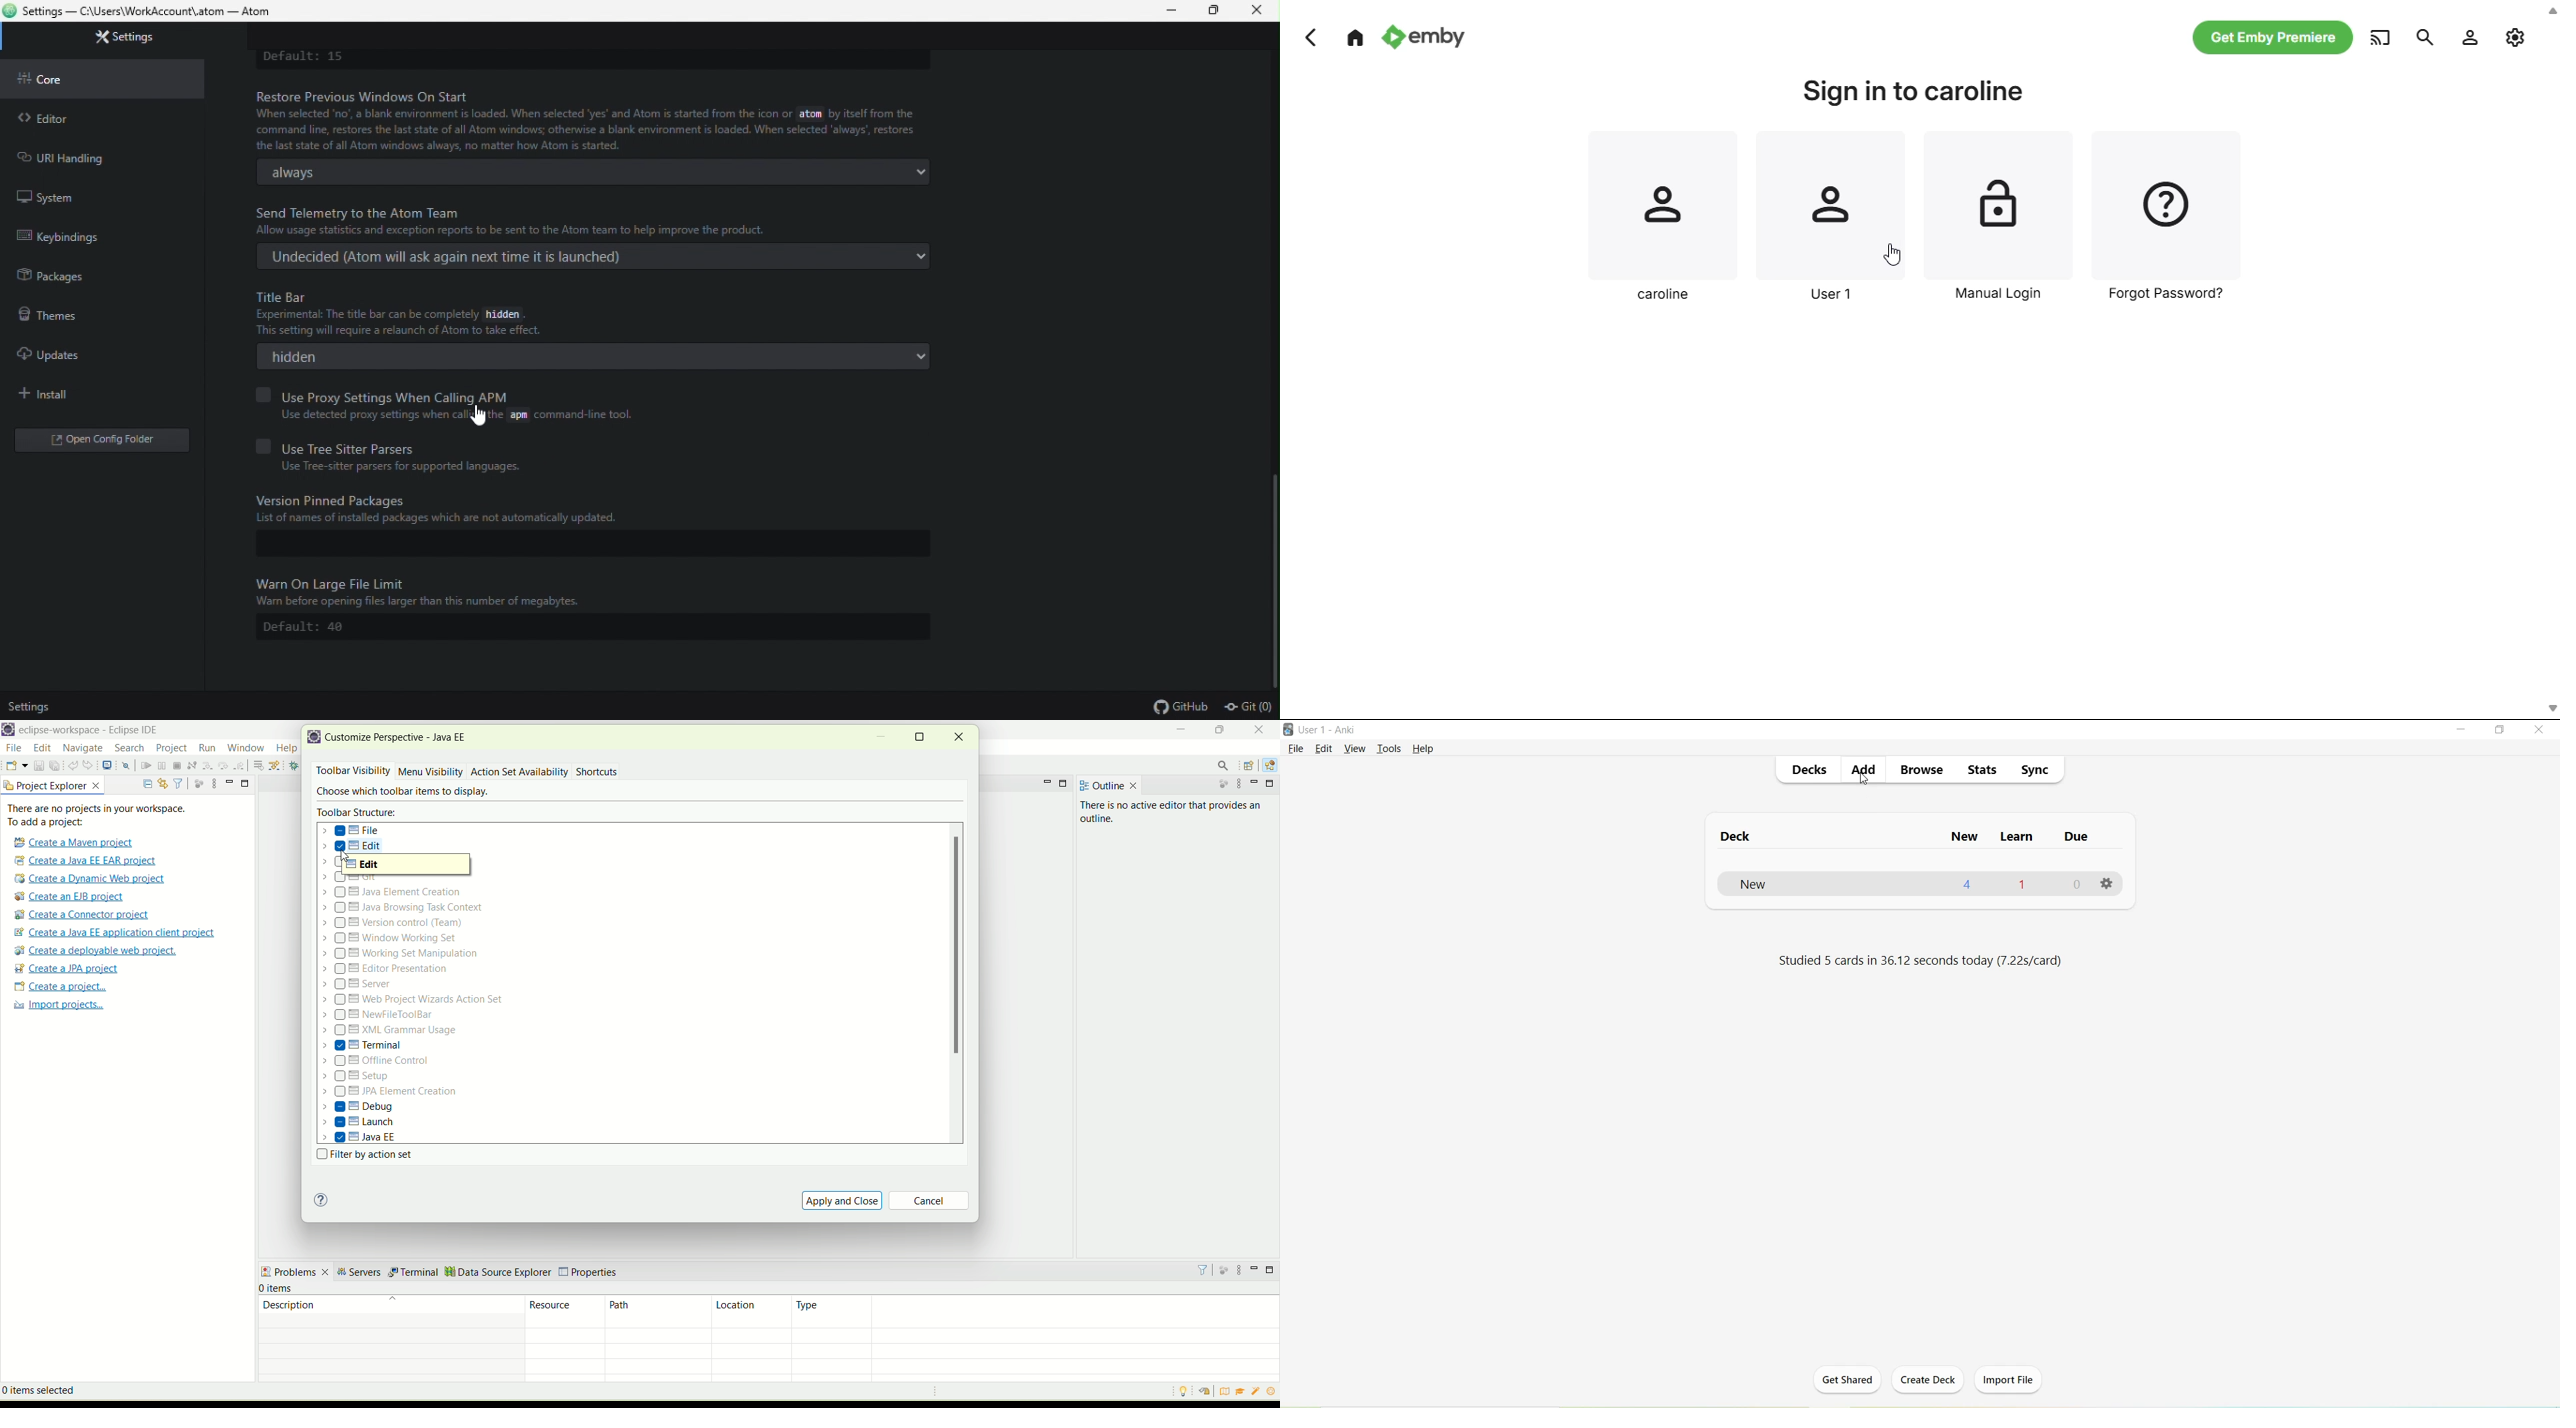 The width and height of the screenshot is (2576, 1428). What do you see at coordinates (2110, 884) in the screenshot?
I see `Options` at bounding box center [2110, 884].